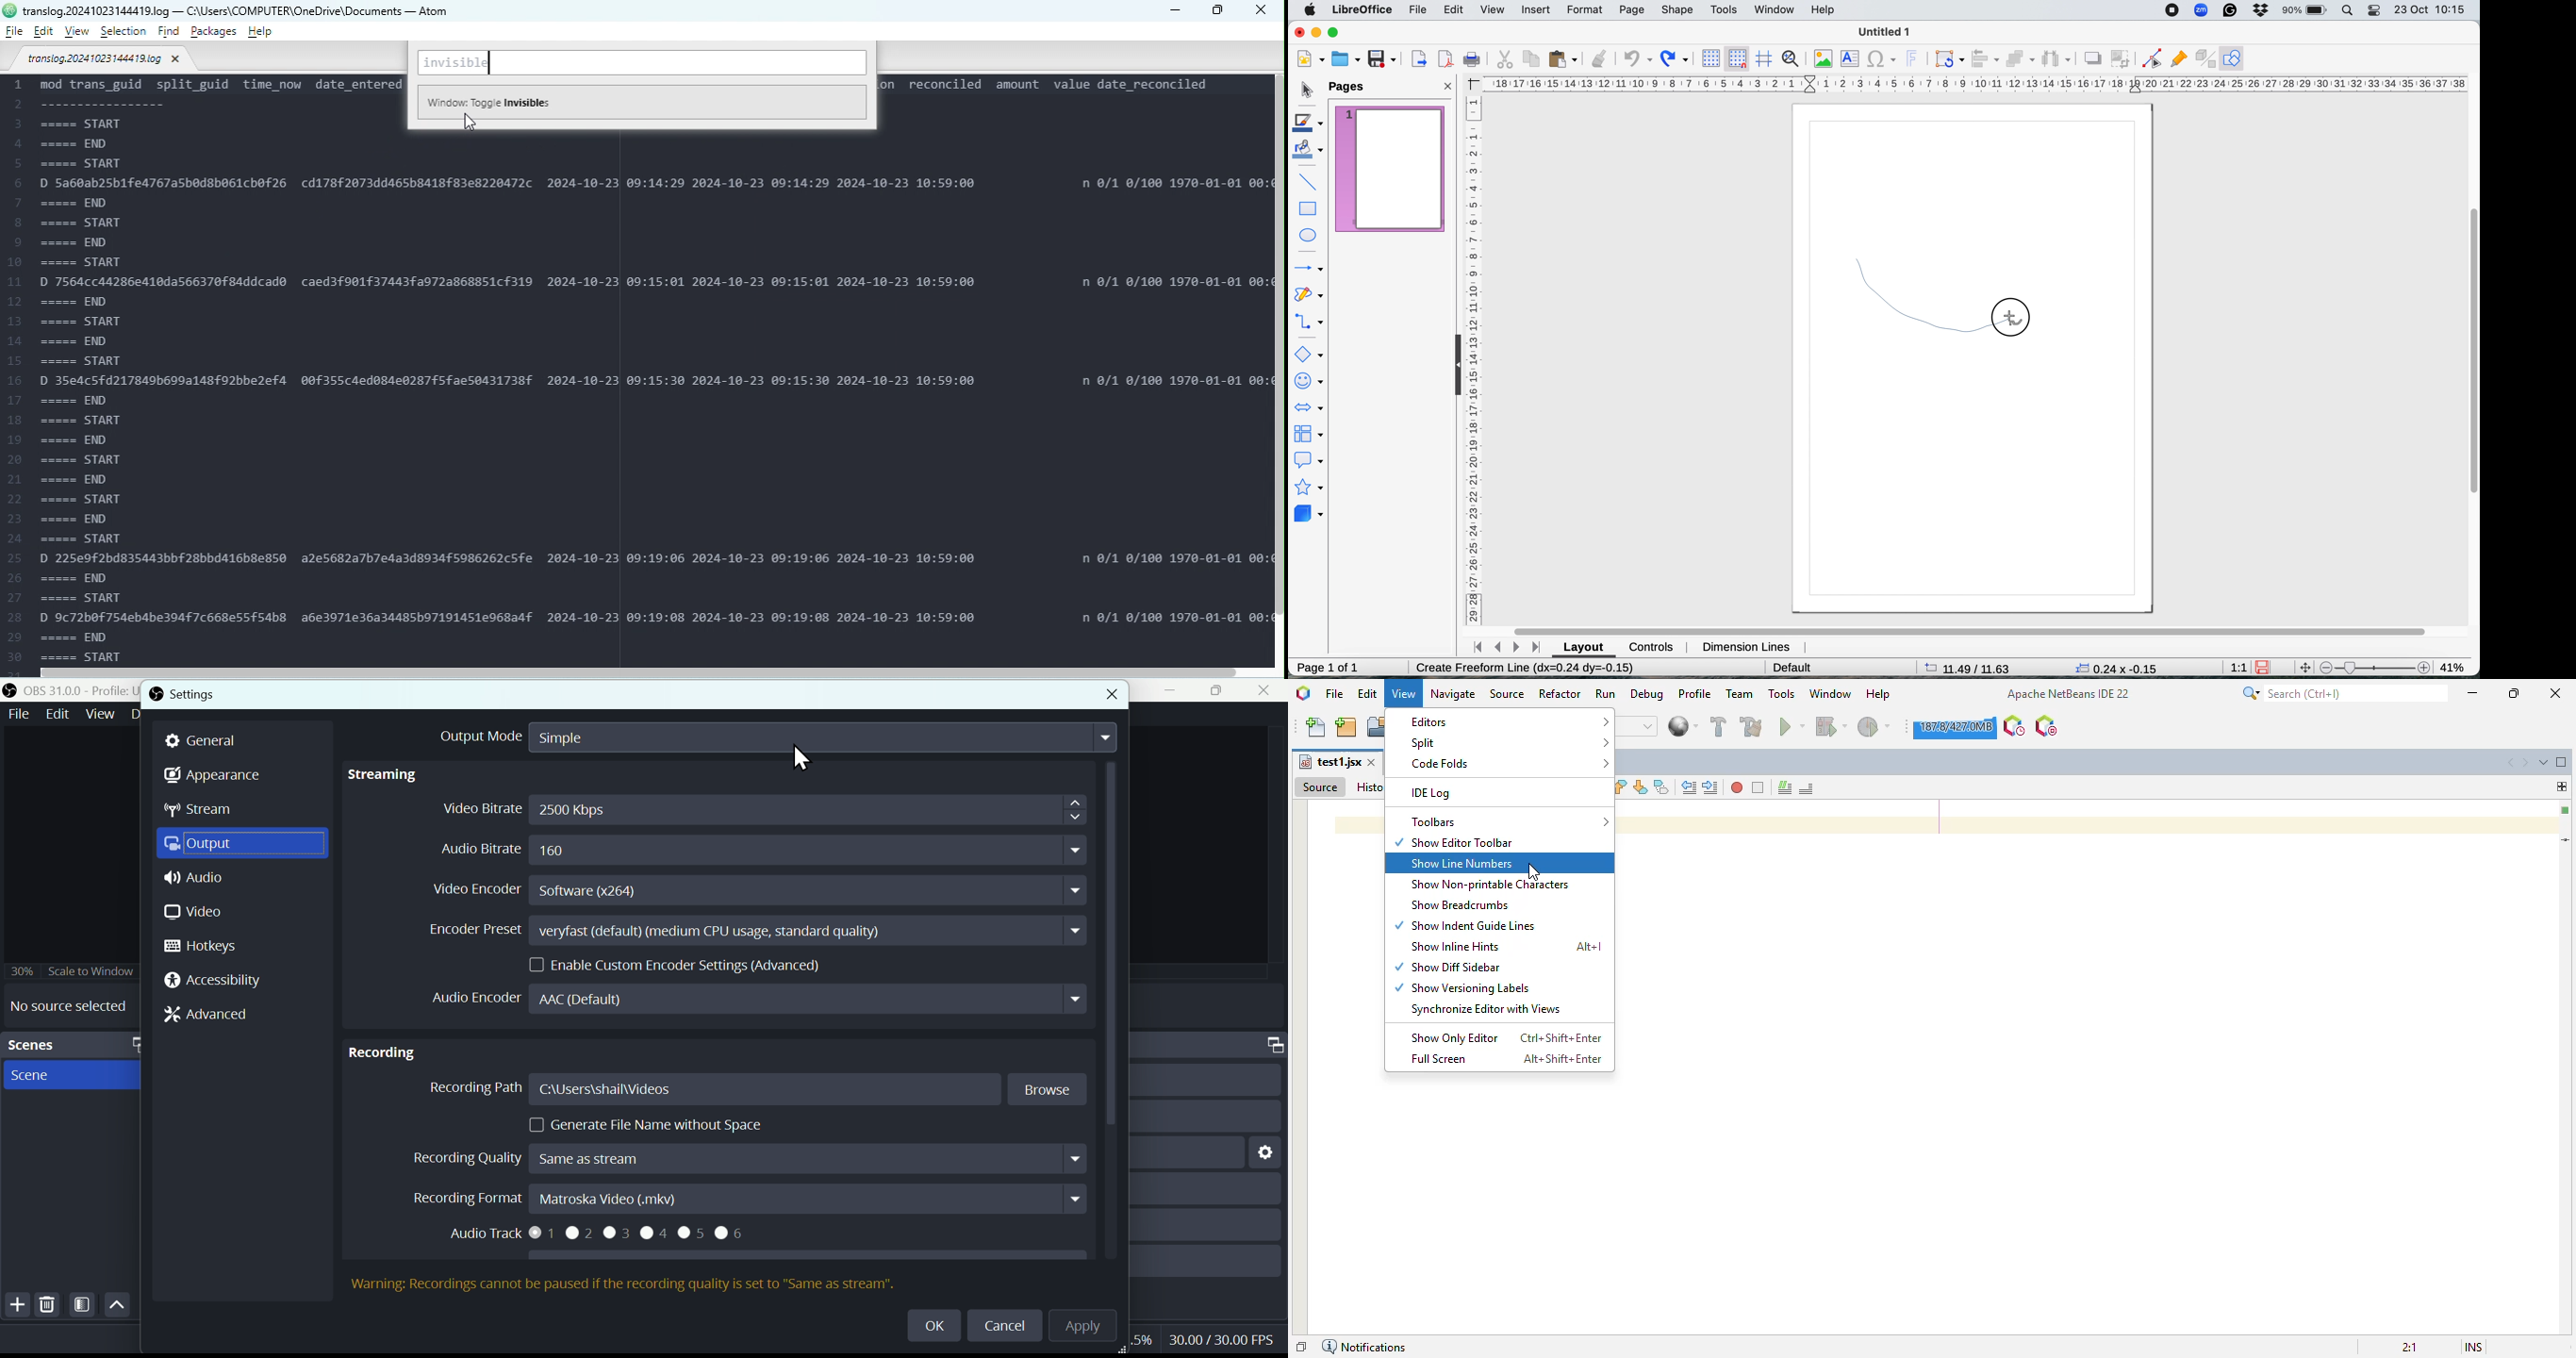  I want to click on Maximise, so click(1218, 690).